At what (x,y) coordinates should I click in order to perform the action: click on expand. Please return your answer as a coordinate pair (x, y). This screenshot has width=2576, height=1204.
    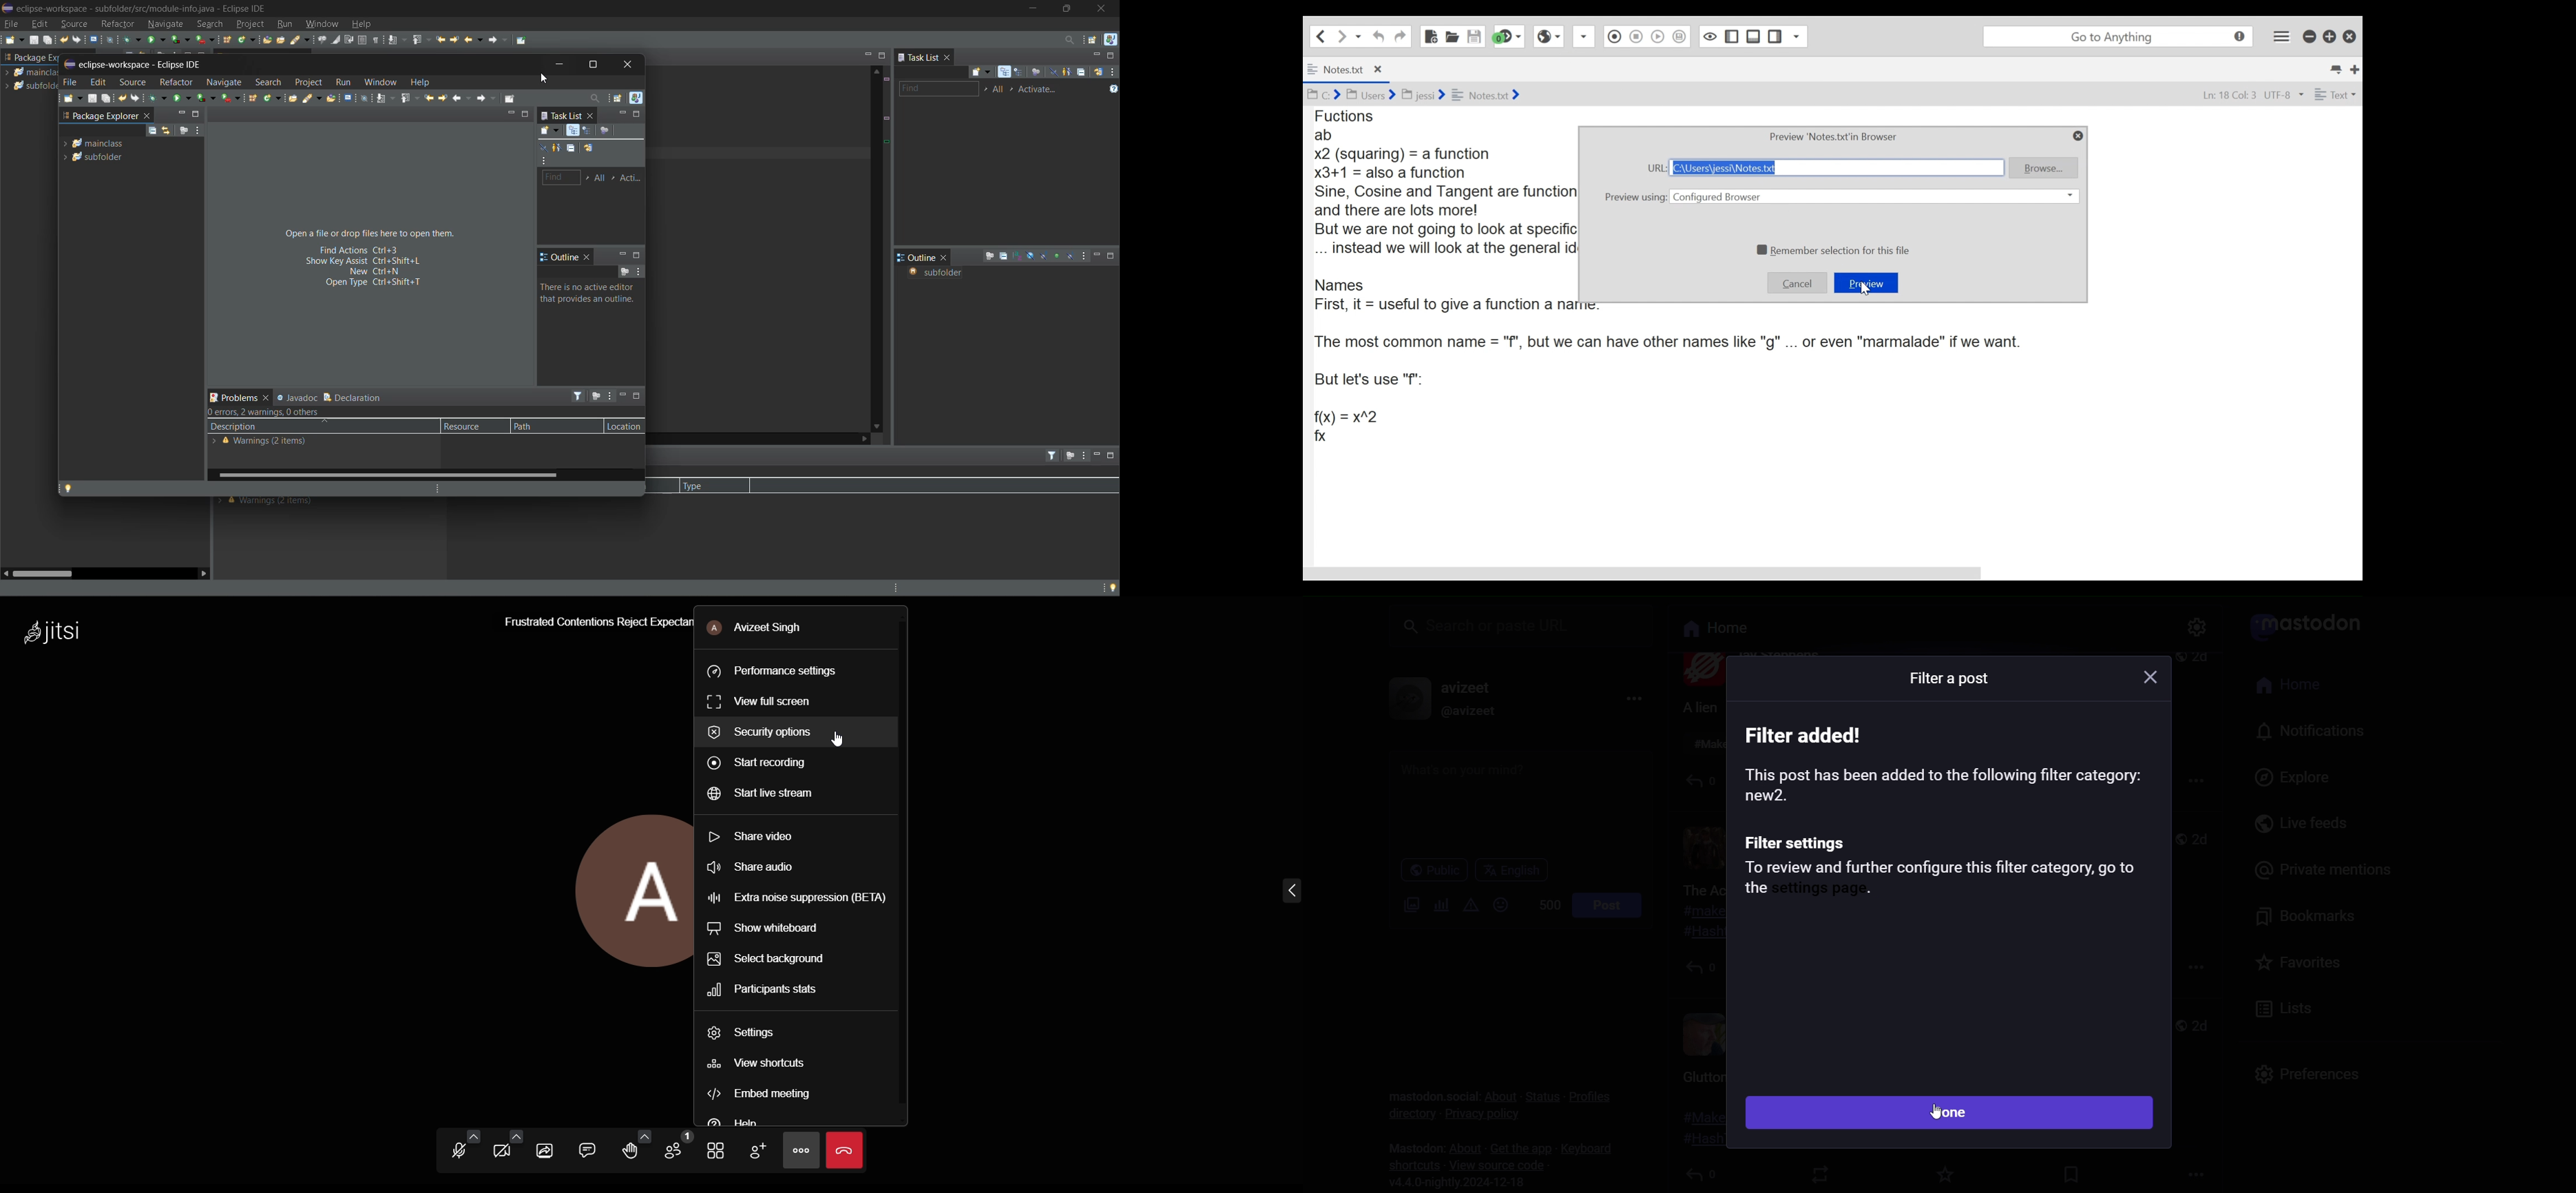
    Looking at the image, I should click on (1263, 897).